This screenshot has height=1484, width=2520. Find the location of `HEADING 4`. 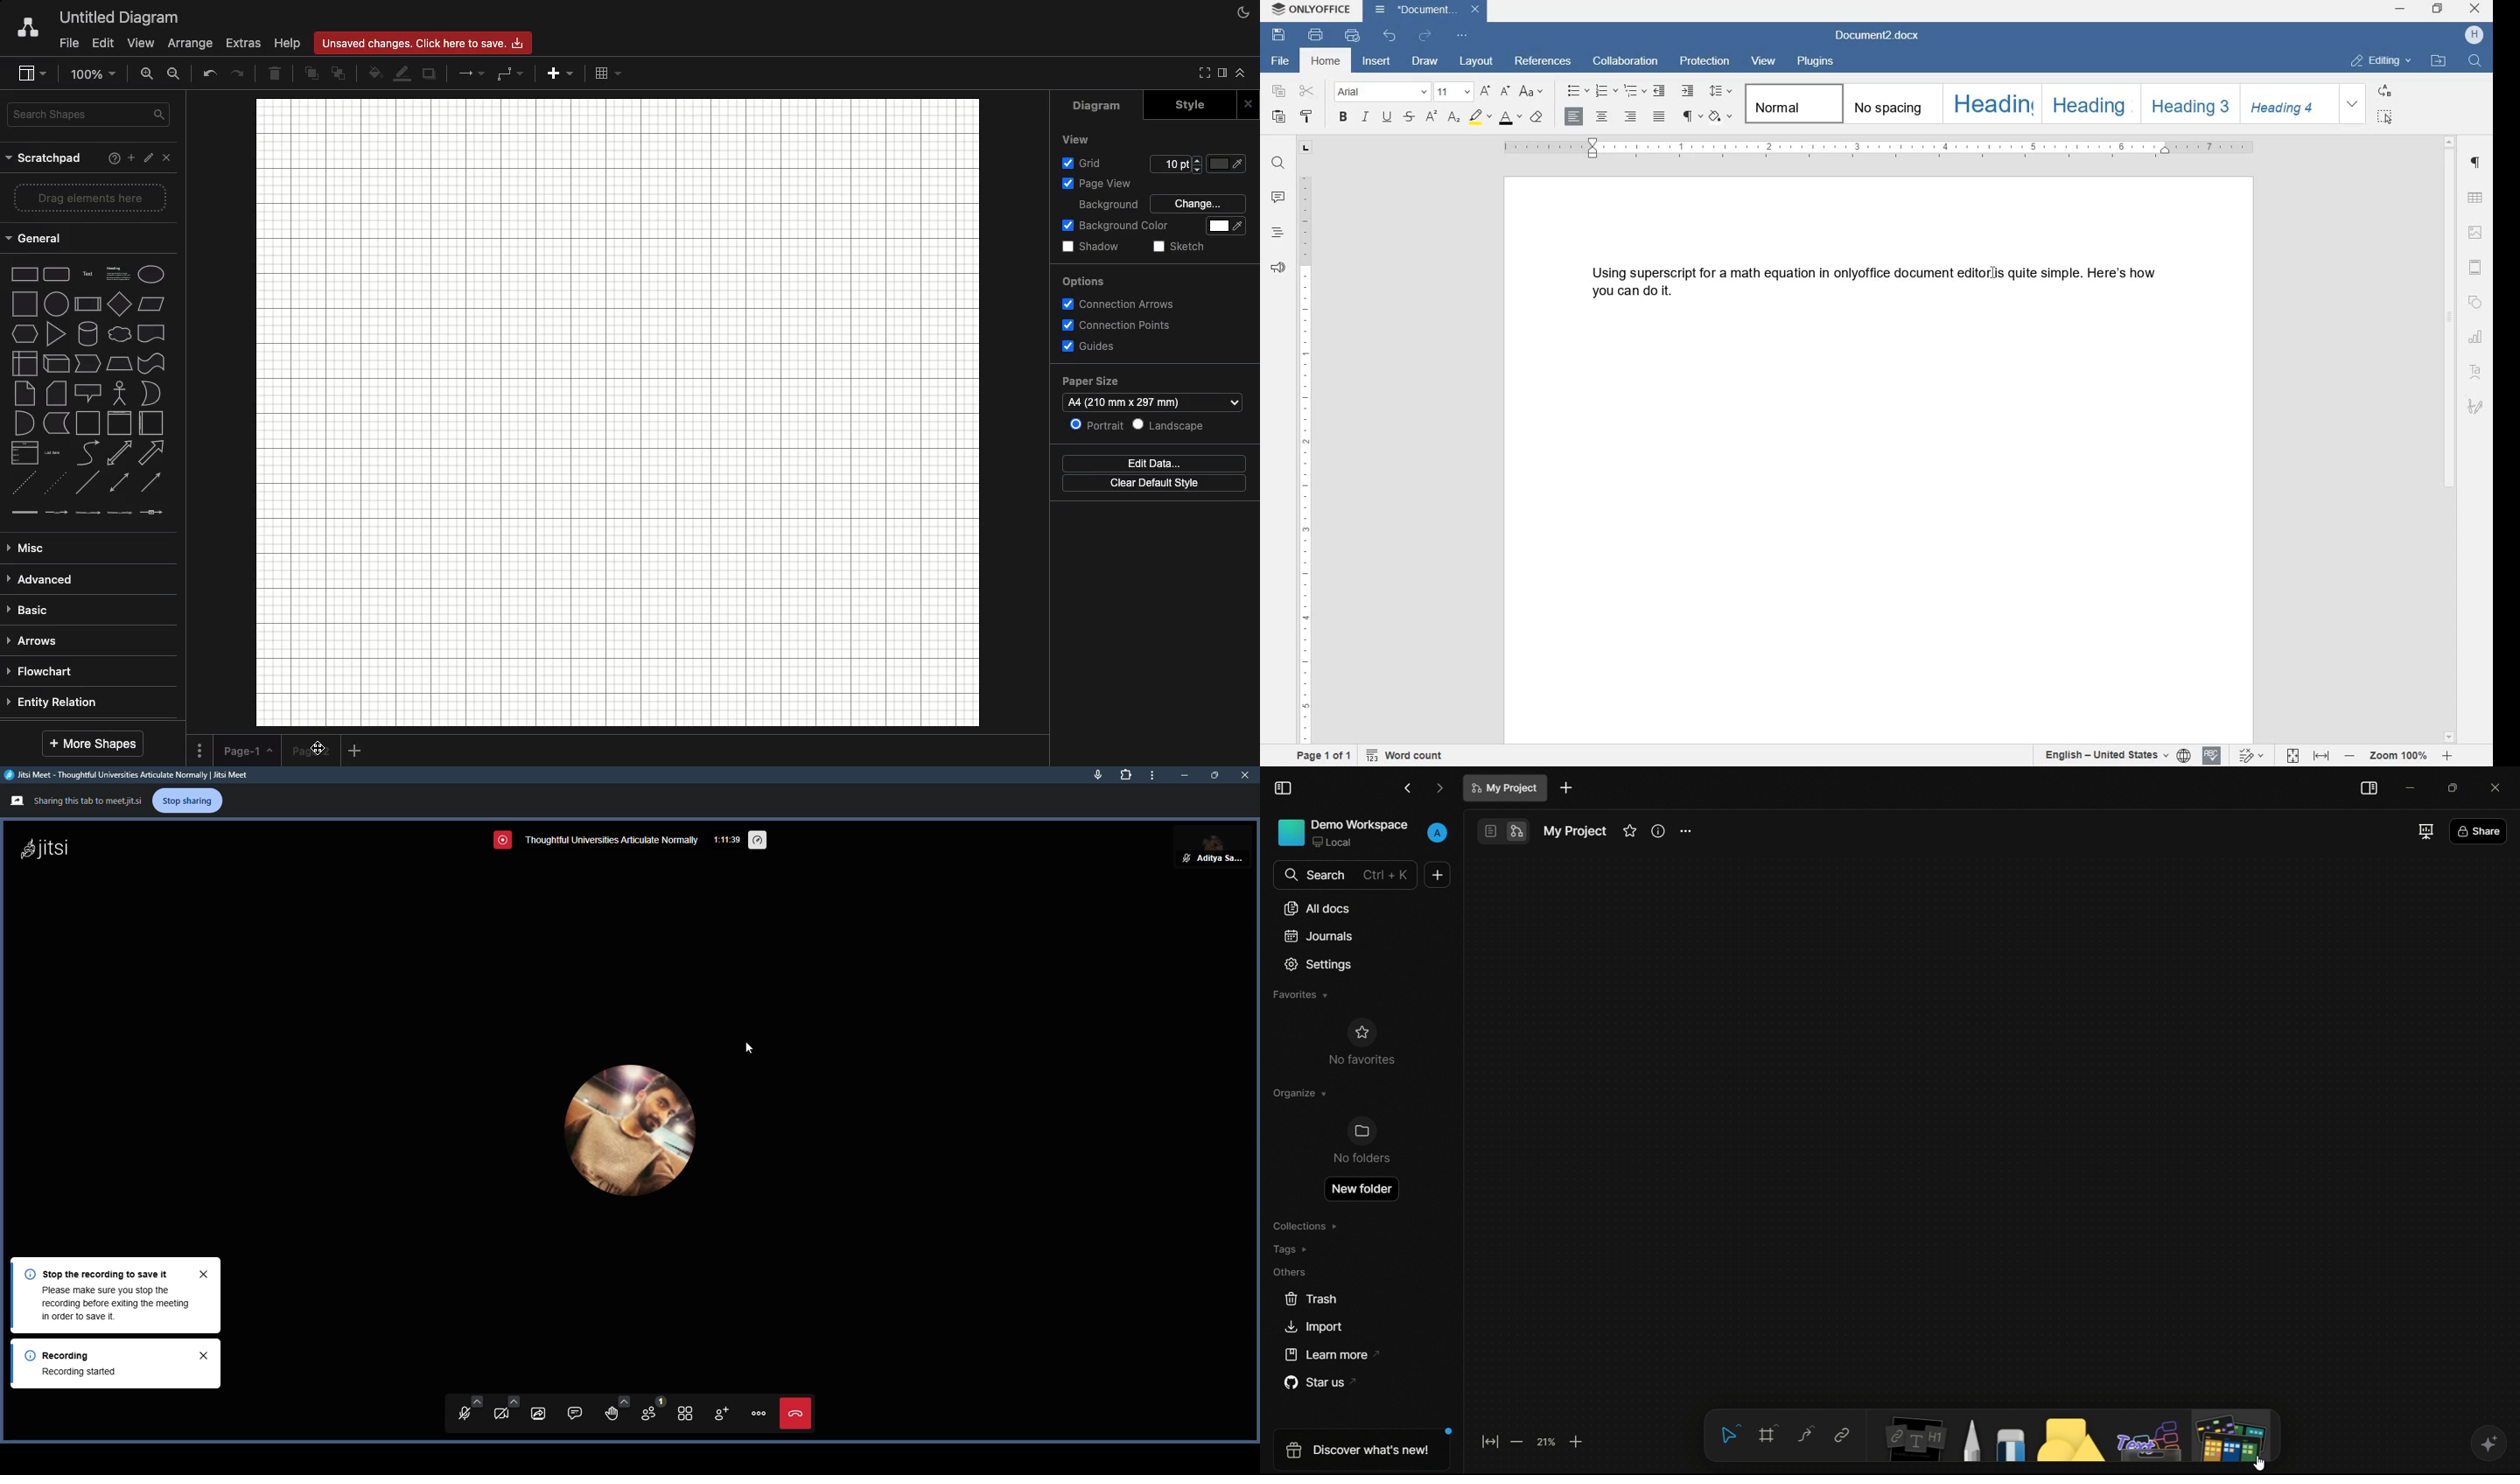

HEADING 4 is located at coordinates (2288, 104).